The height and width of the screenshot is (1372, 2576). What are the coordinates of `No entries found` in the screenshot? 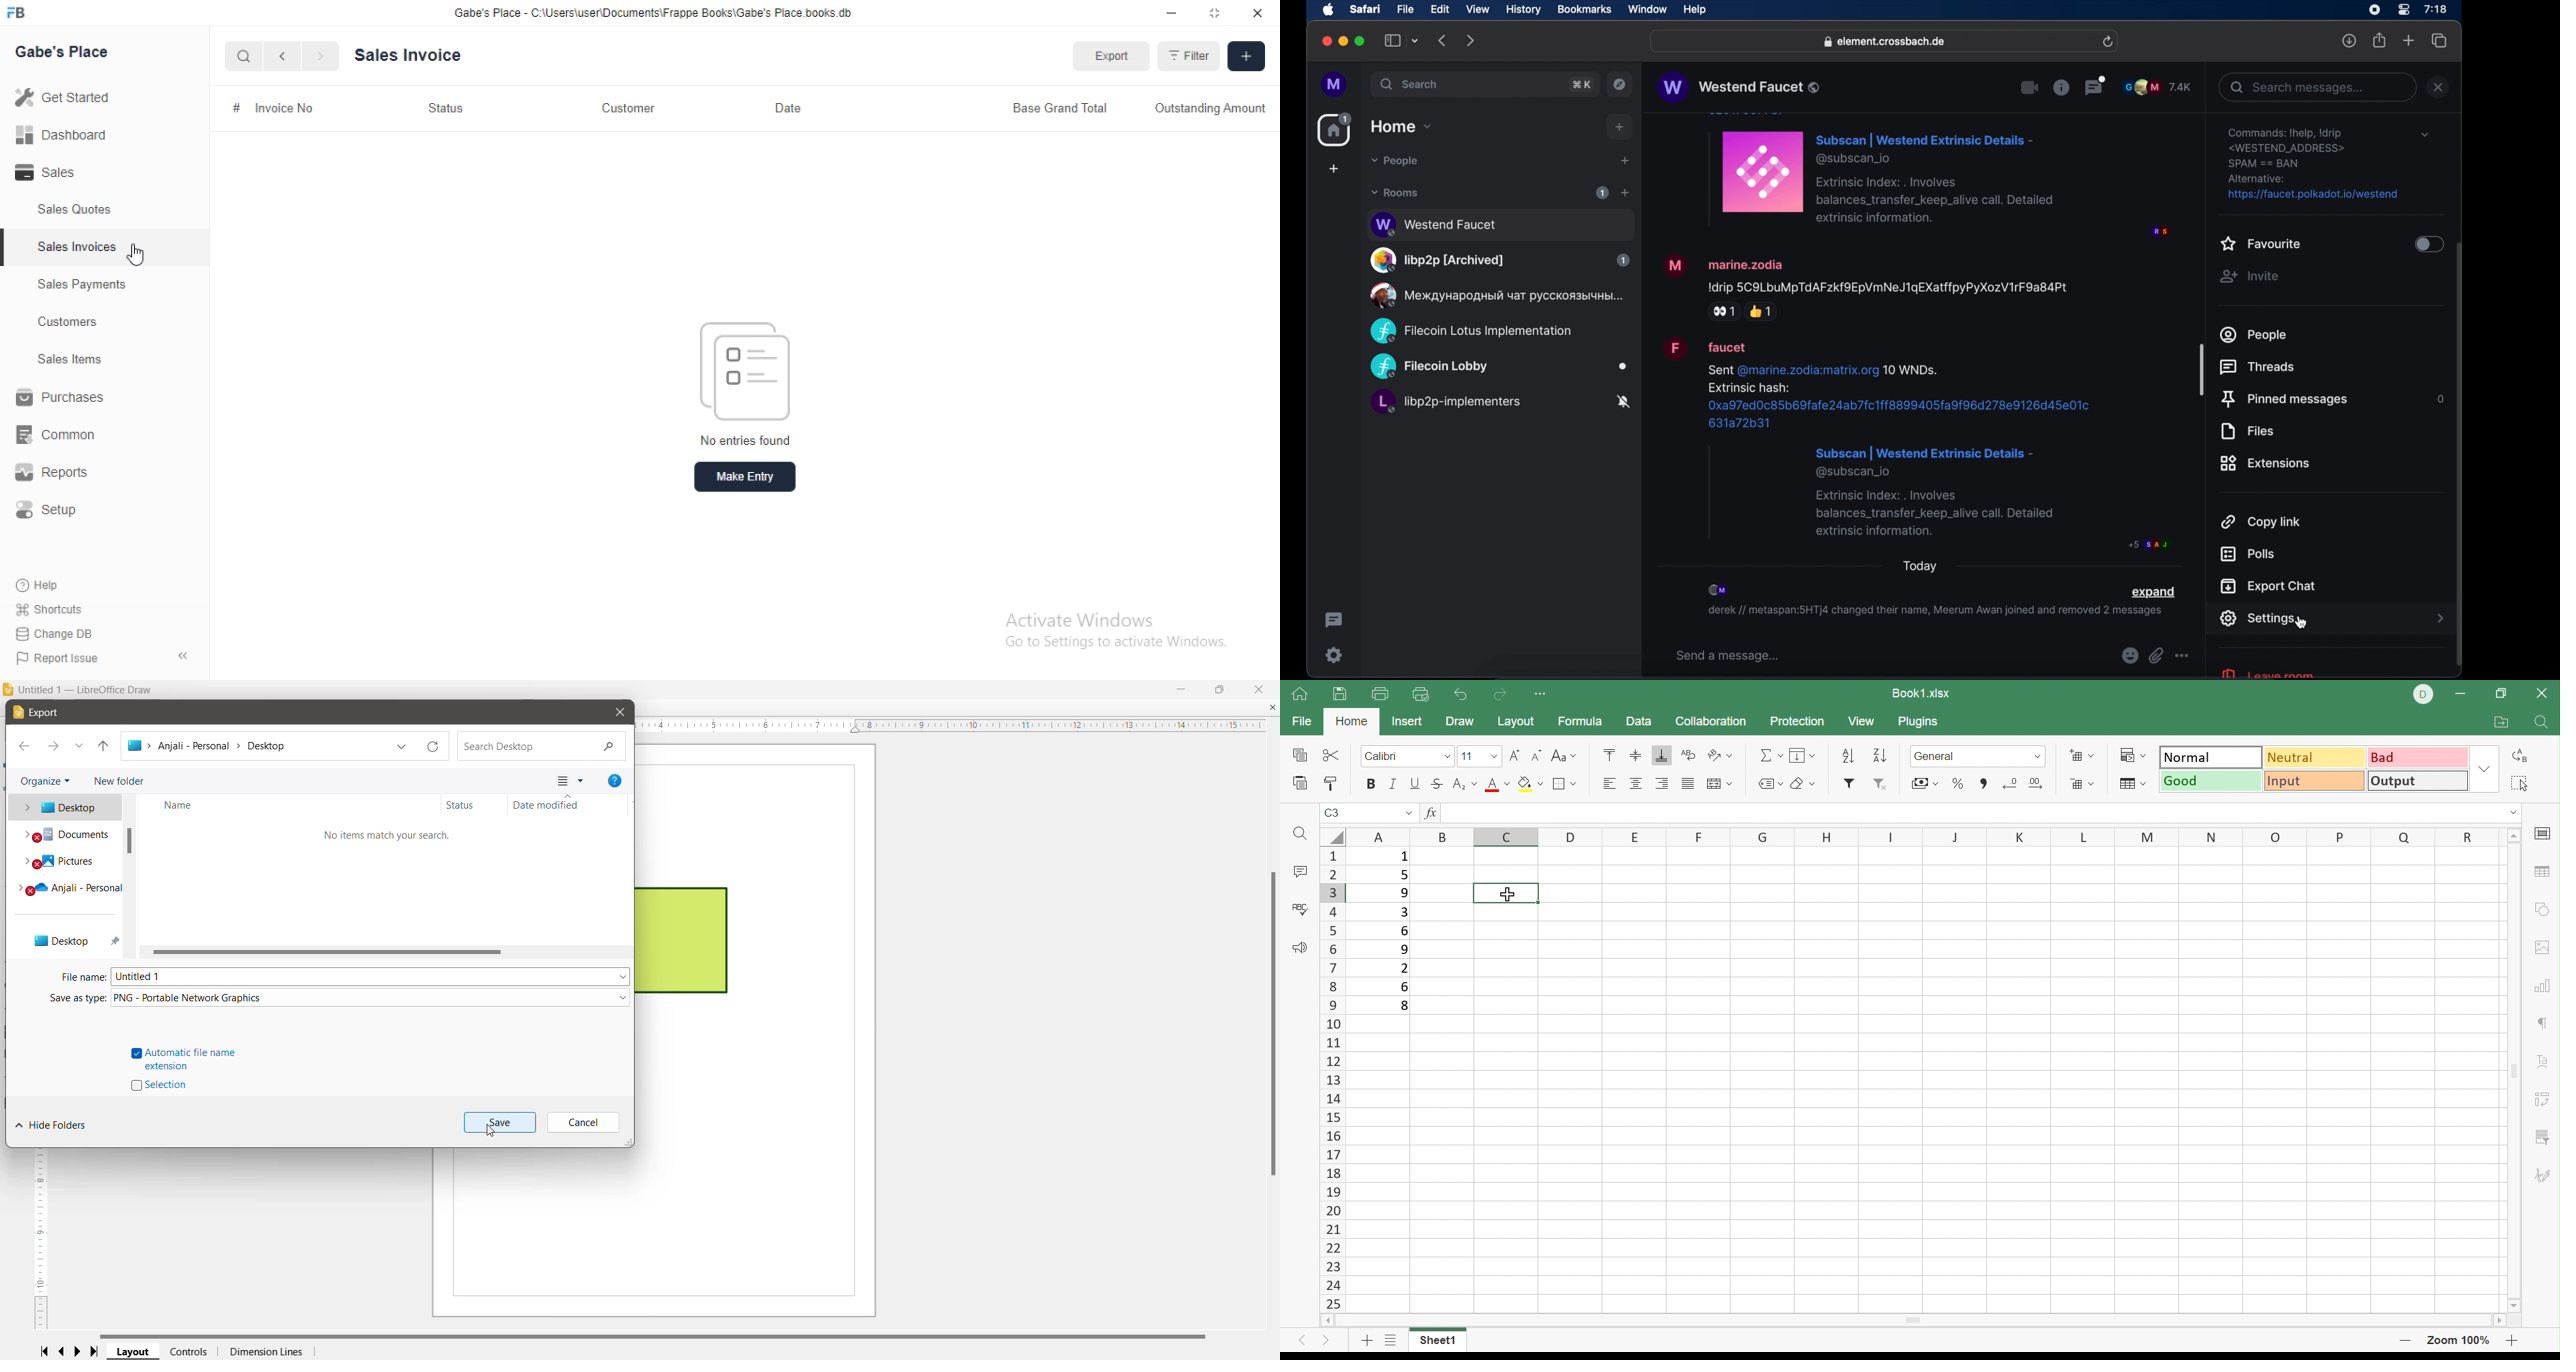 It's located at (750, 384).